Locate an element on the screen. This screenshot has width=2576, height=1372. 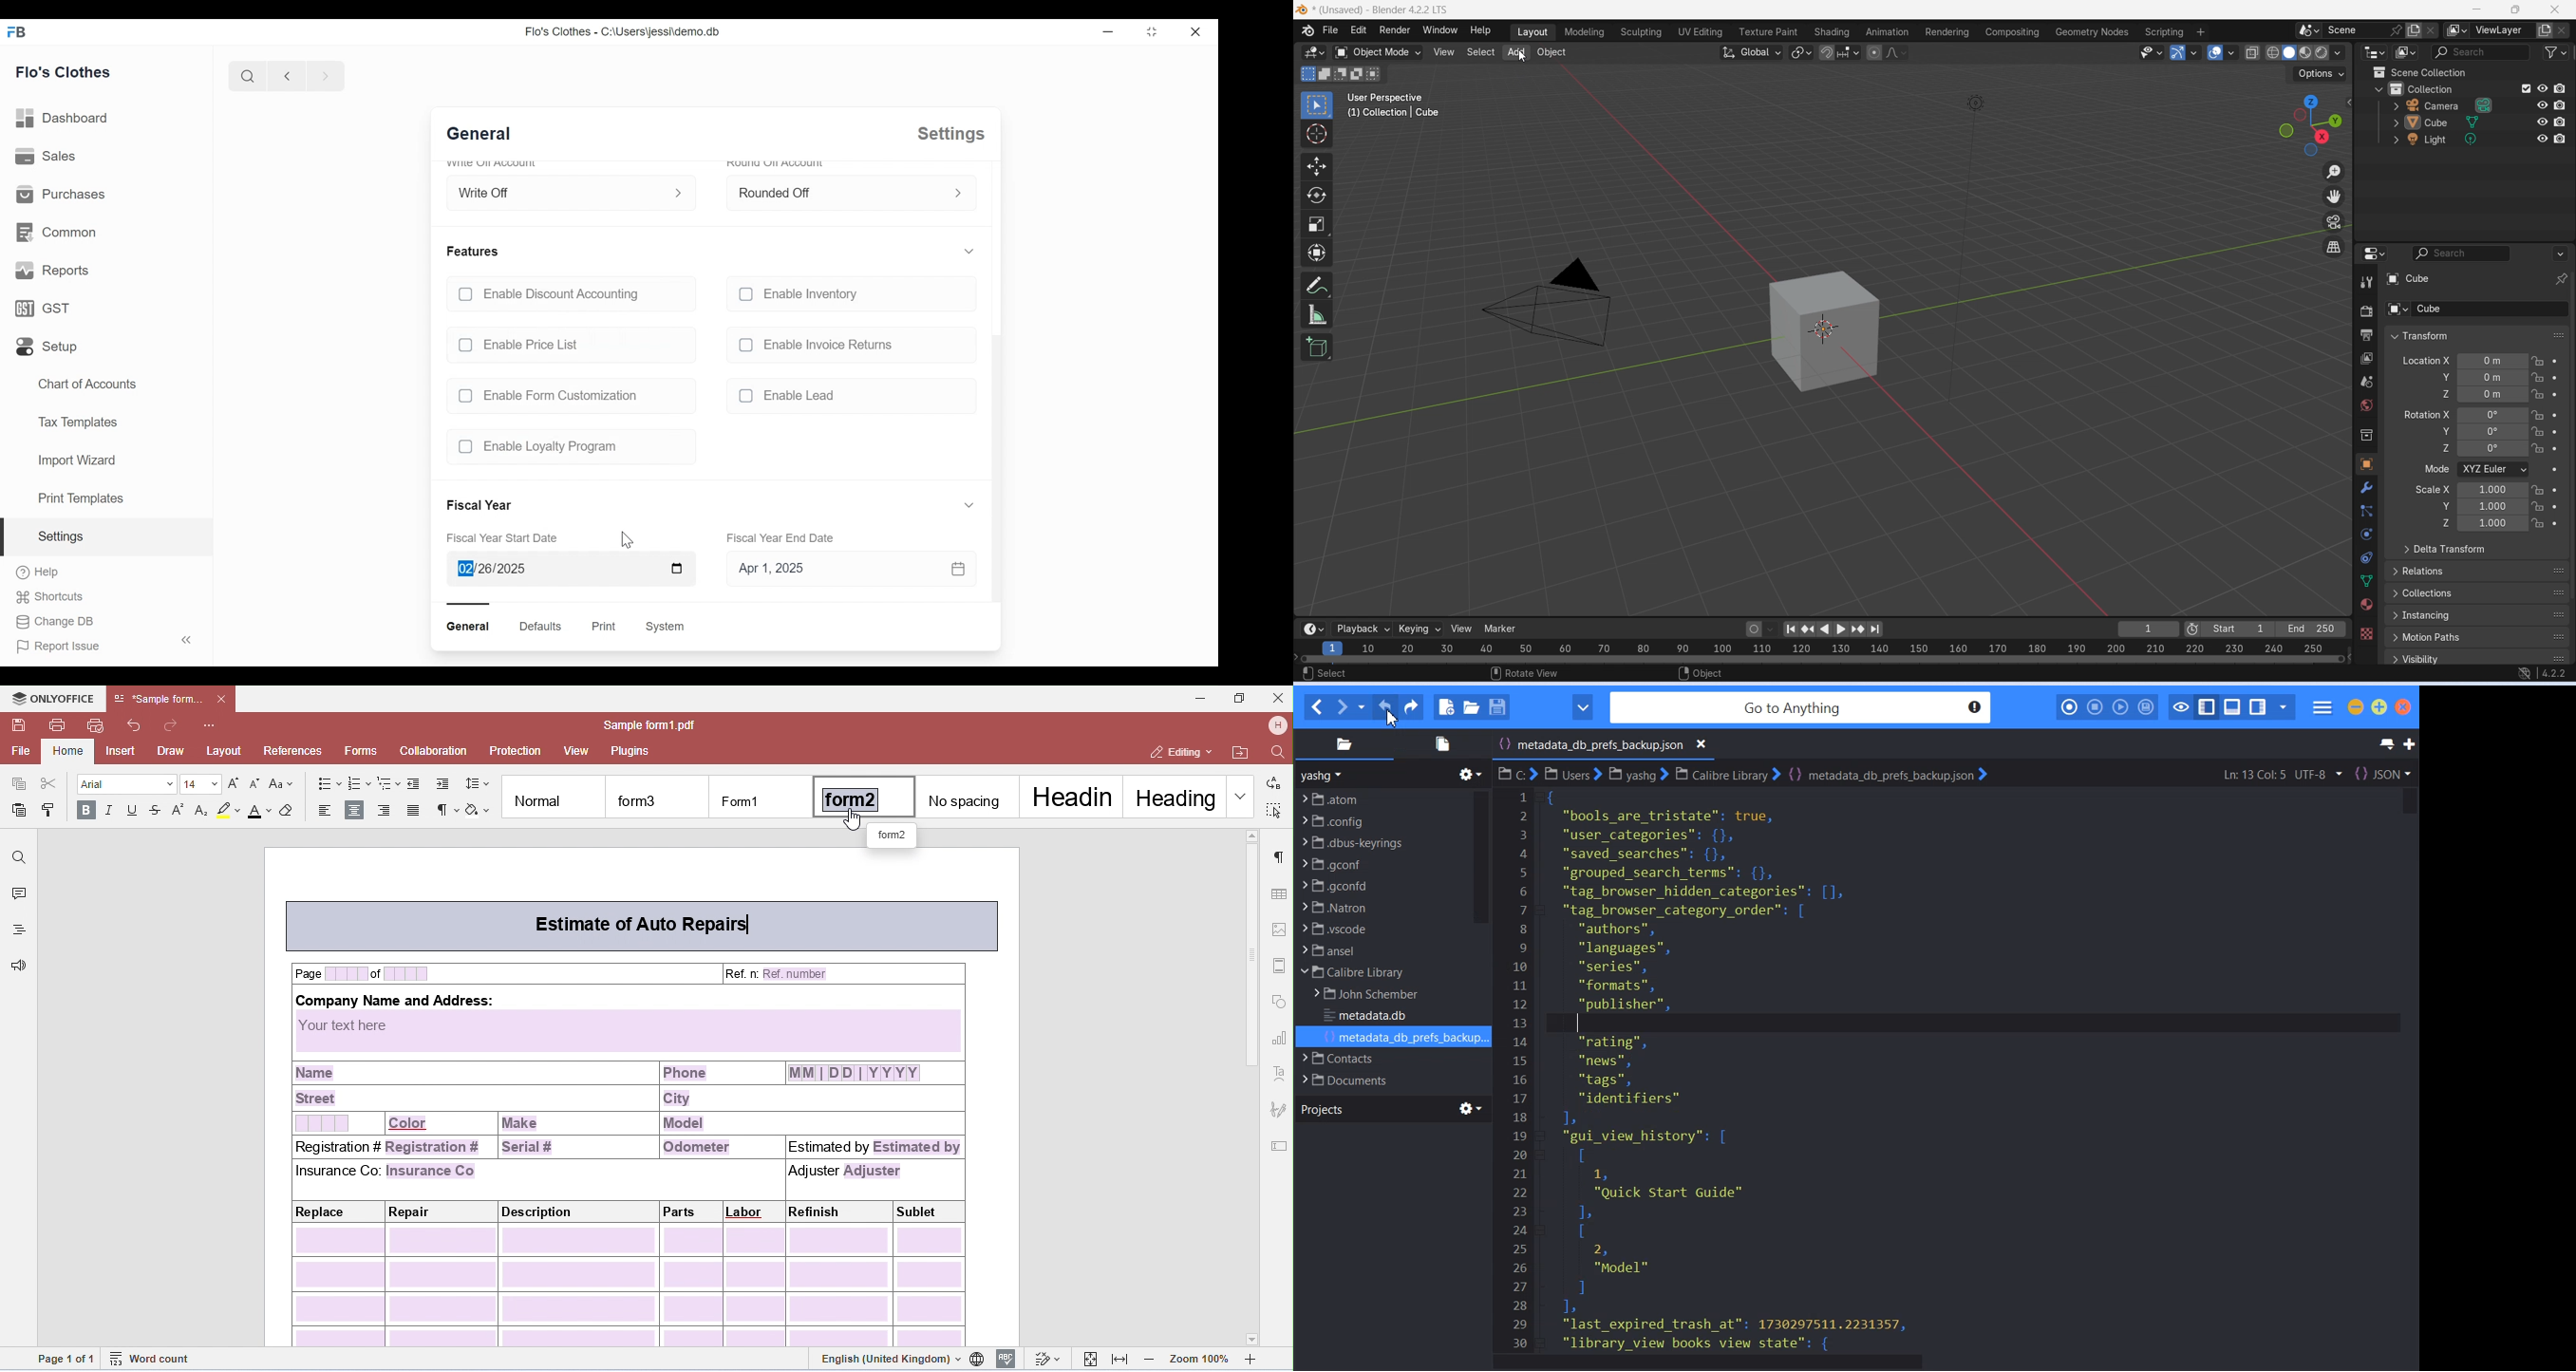
metadata_db_pref_bakup  is located at coordinates (1750, 1068).